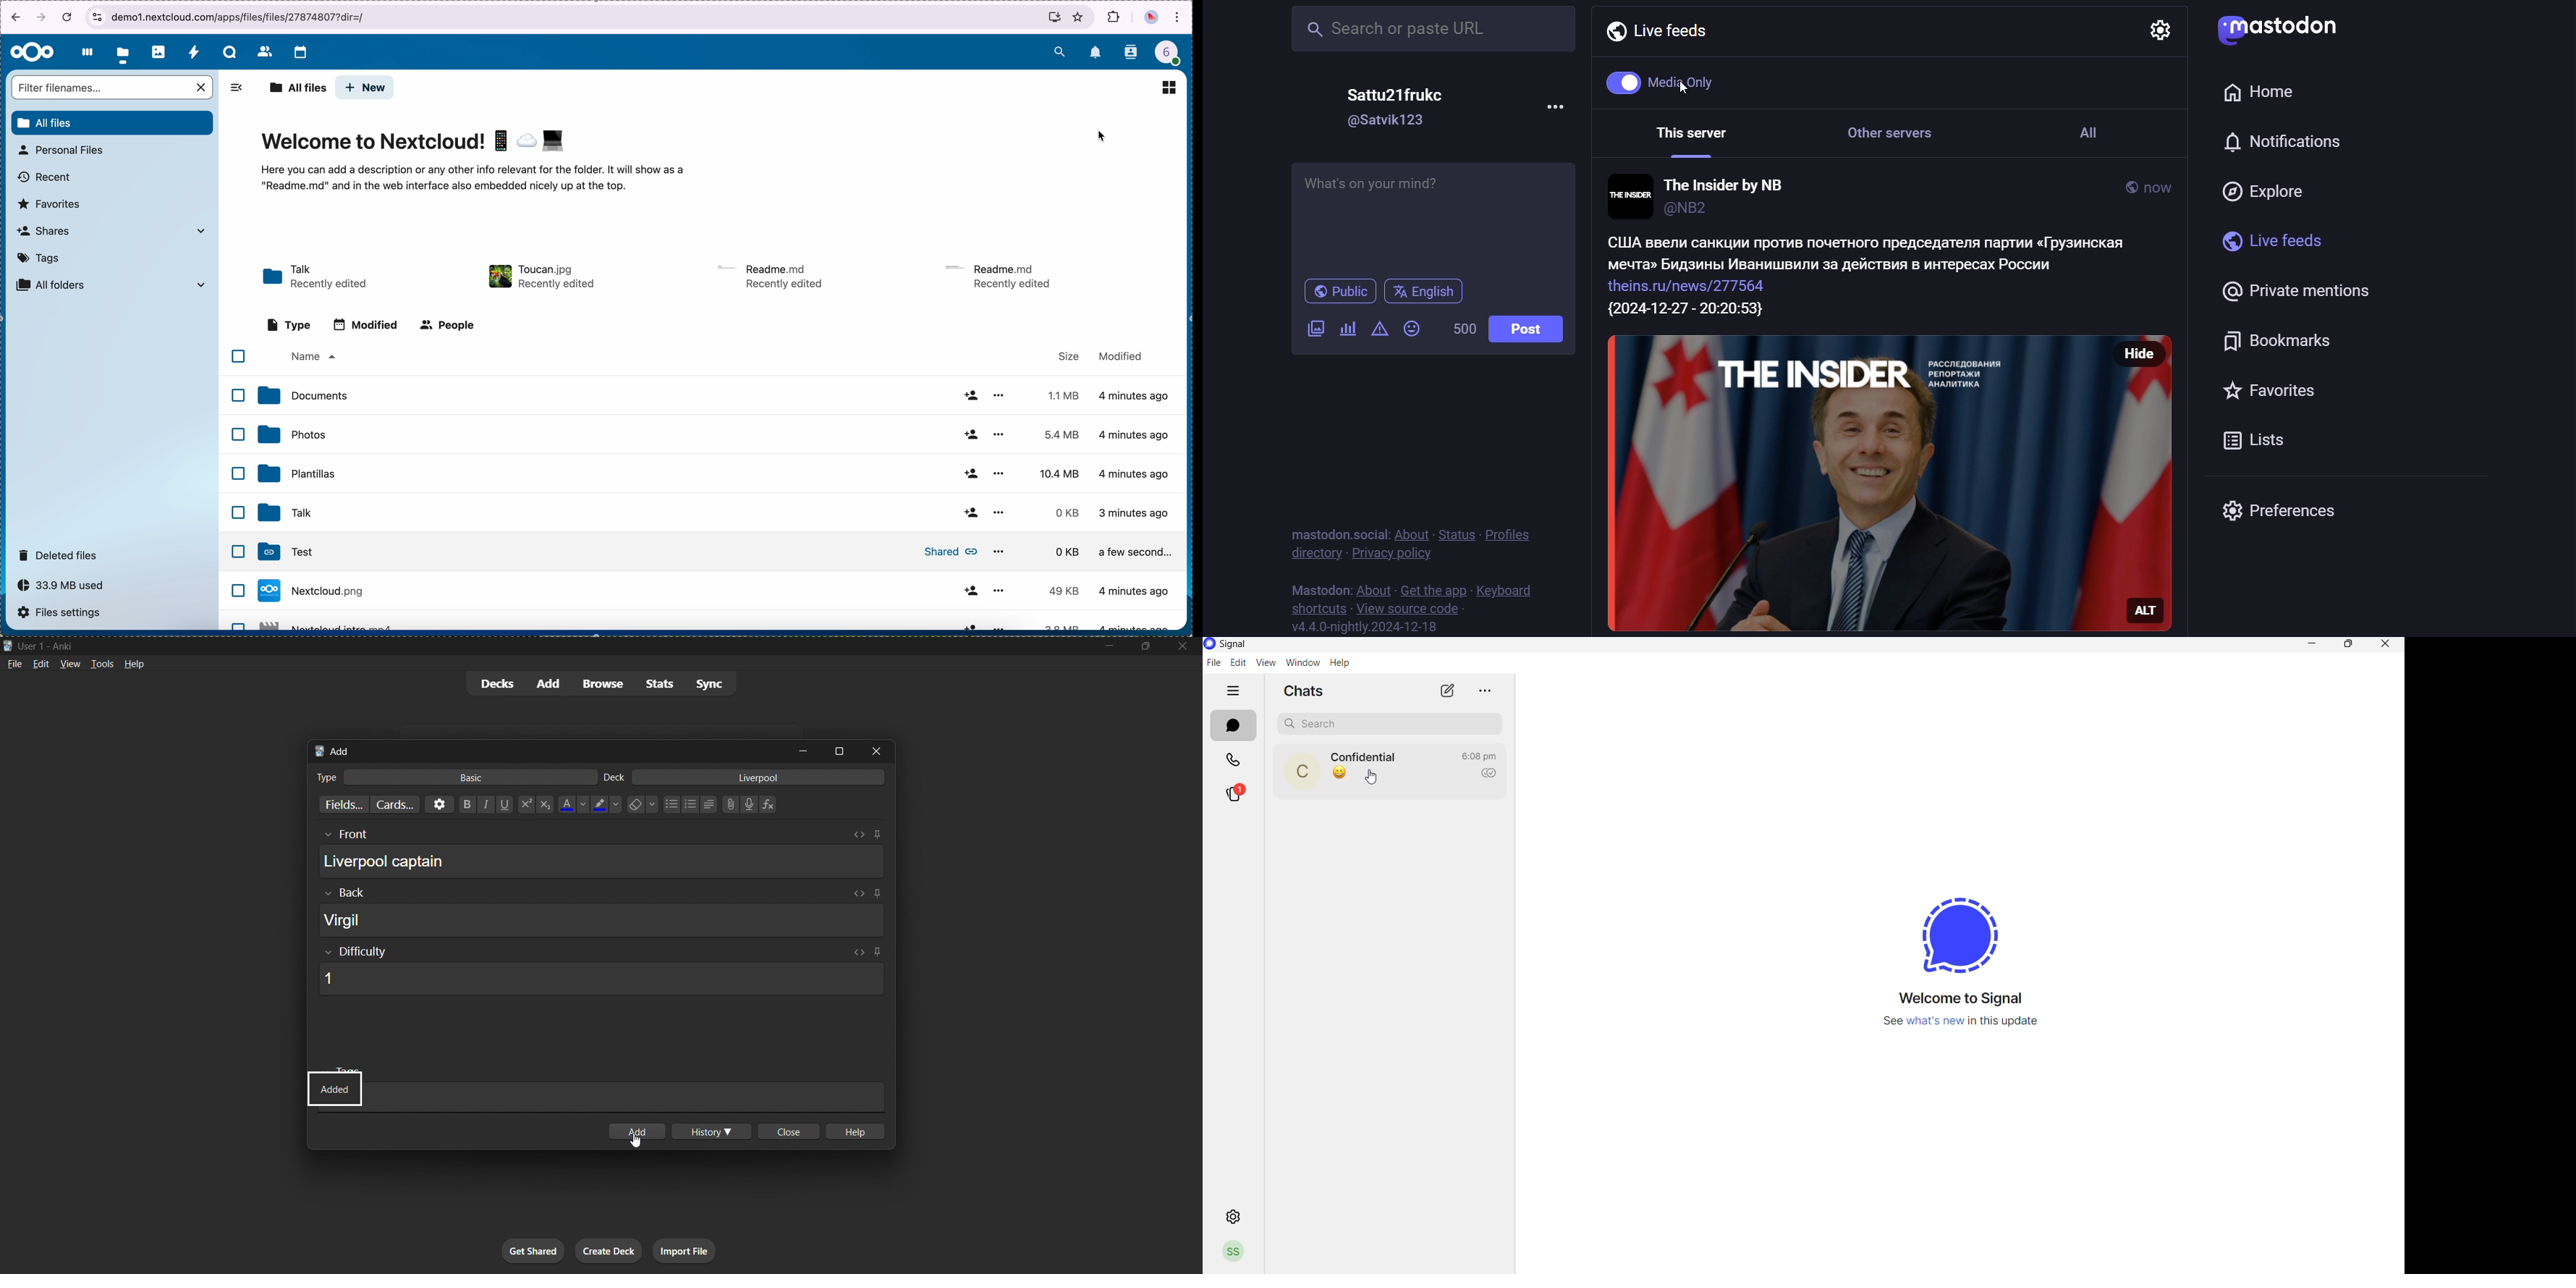 This screenshot has height=1288, width=2576. I want to click on Upload file, so click(731, 804).